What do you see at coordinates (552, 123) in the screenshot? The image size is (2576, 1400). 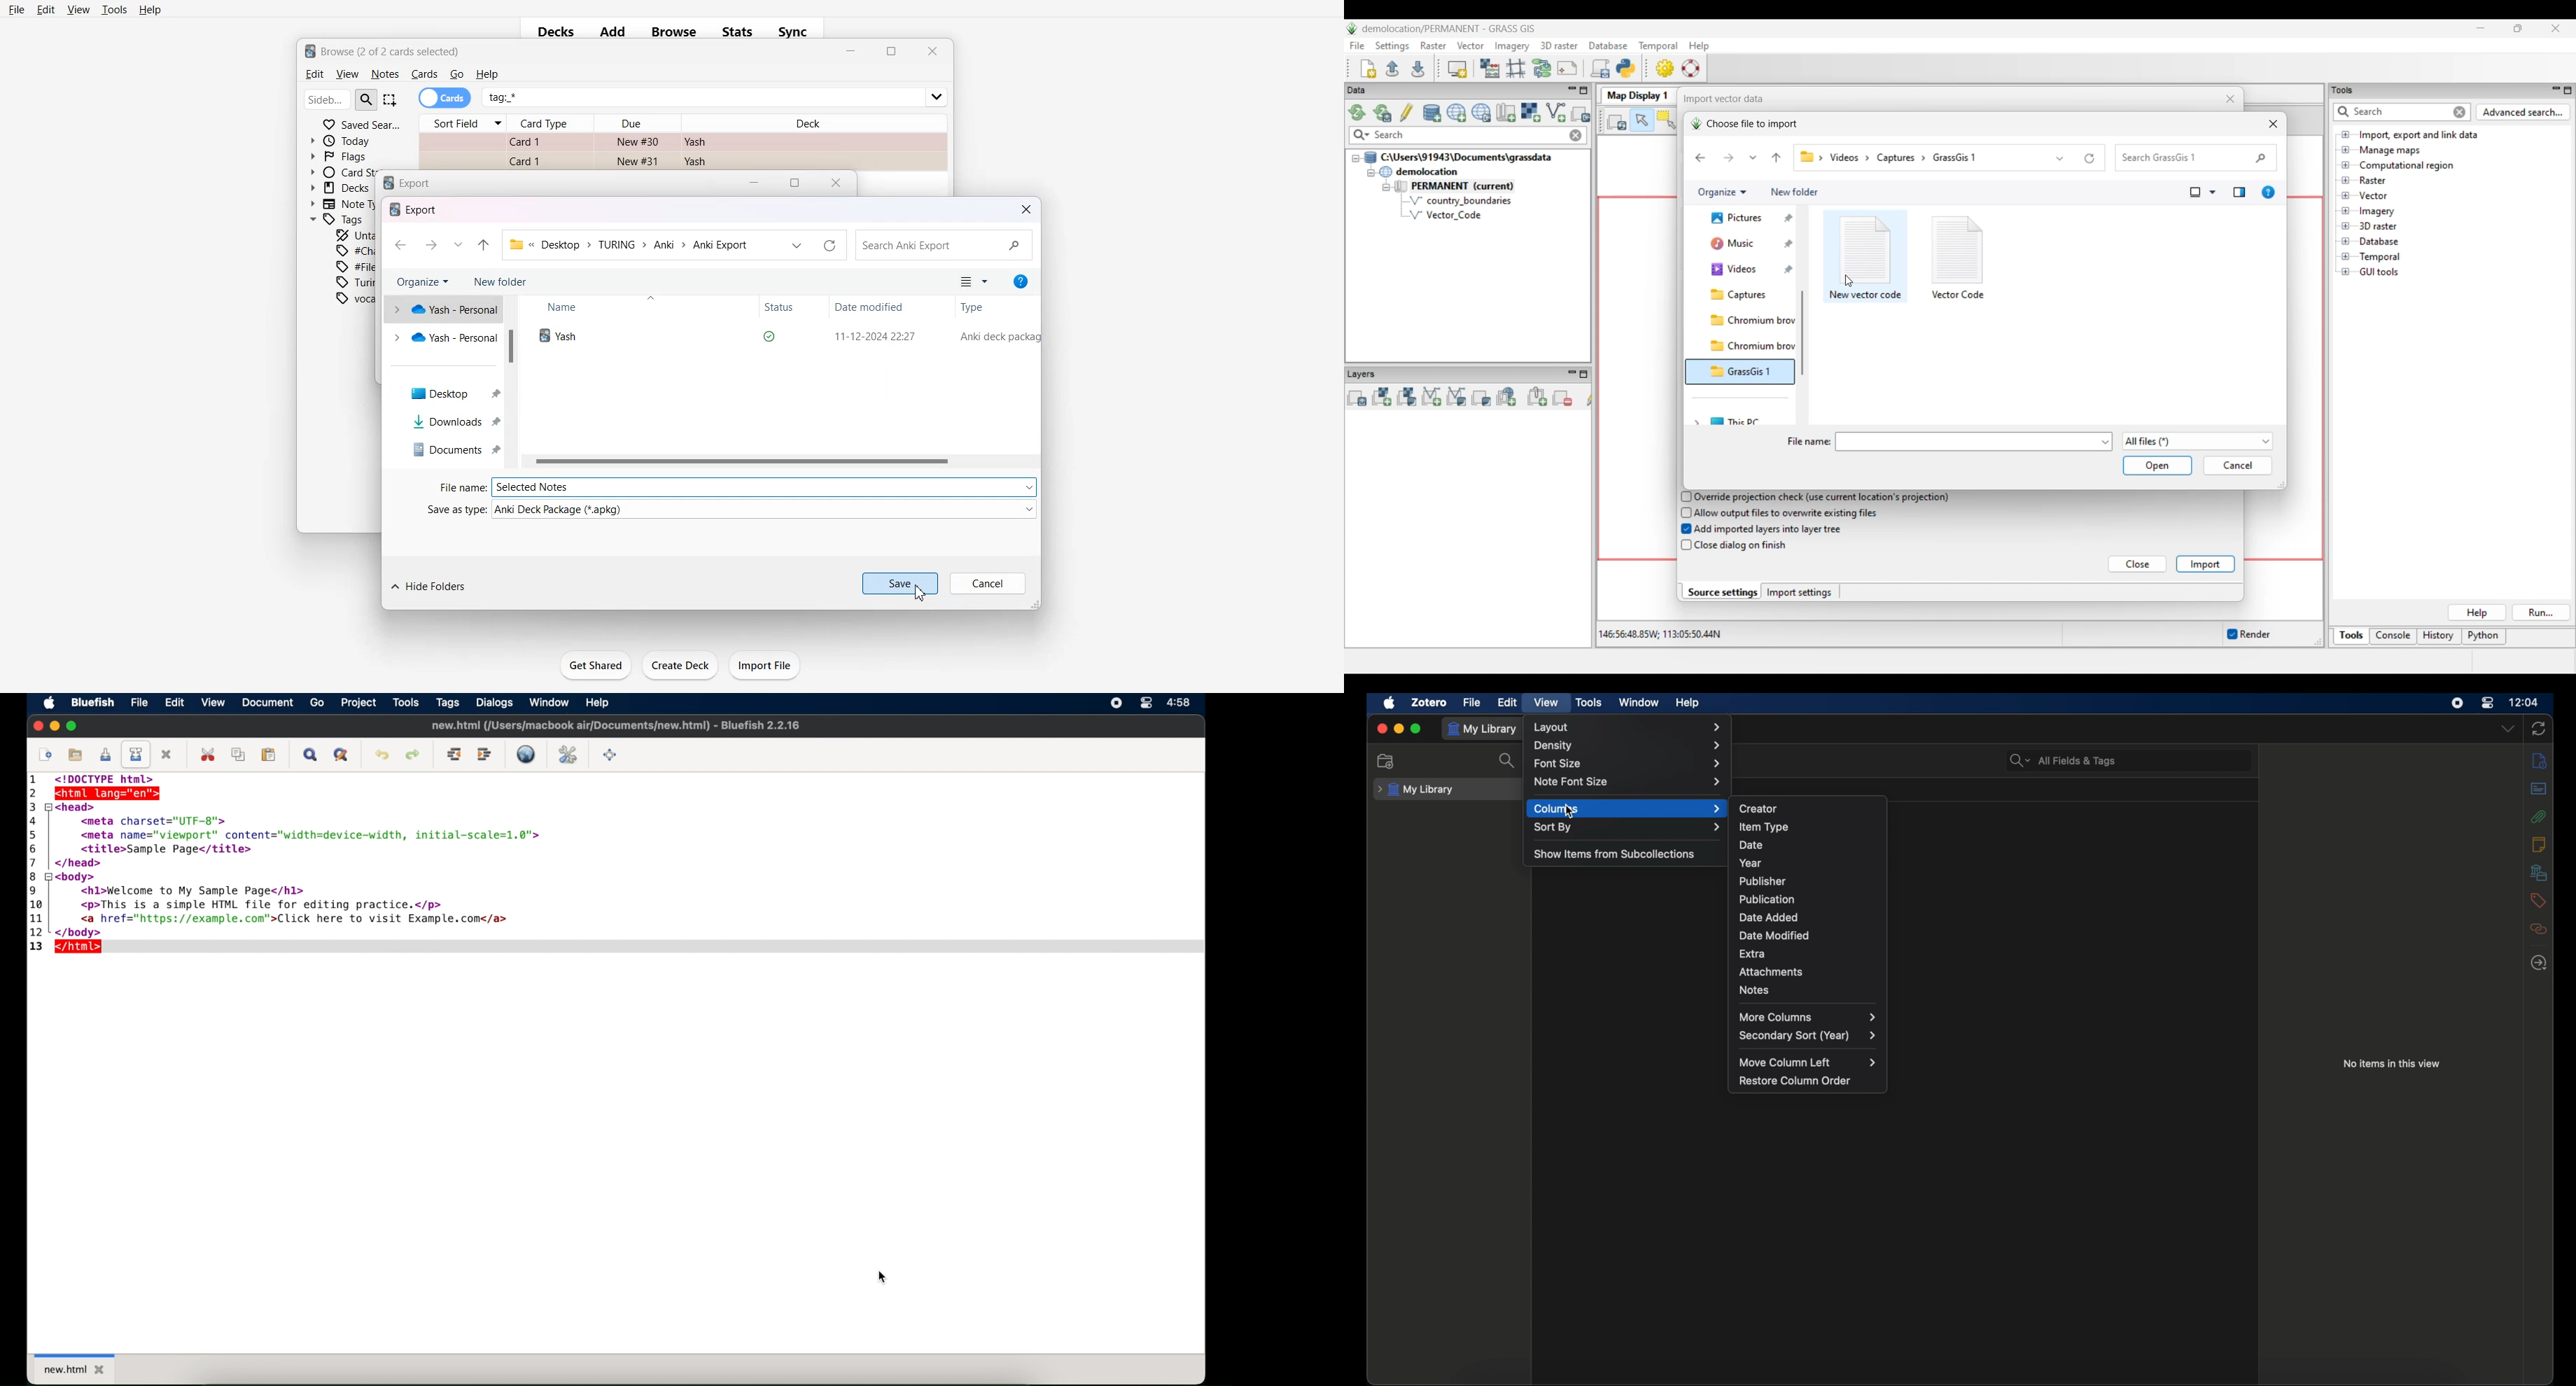 I see `Card Type` at bounding box center [552, 123].